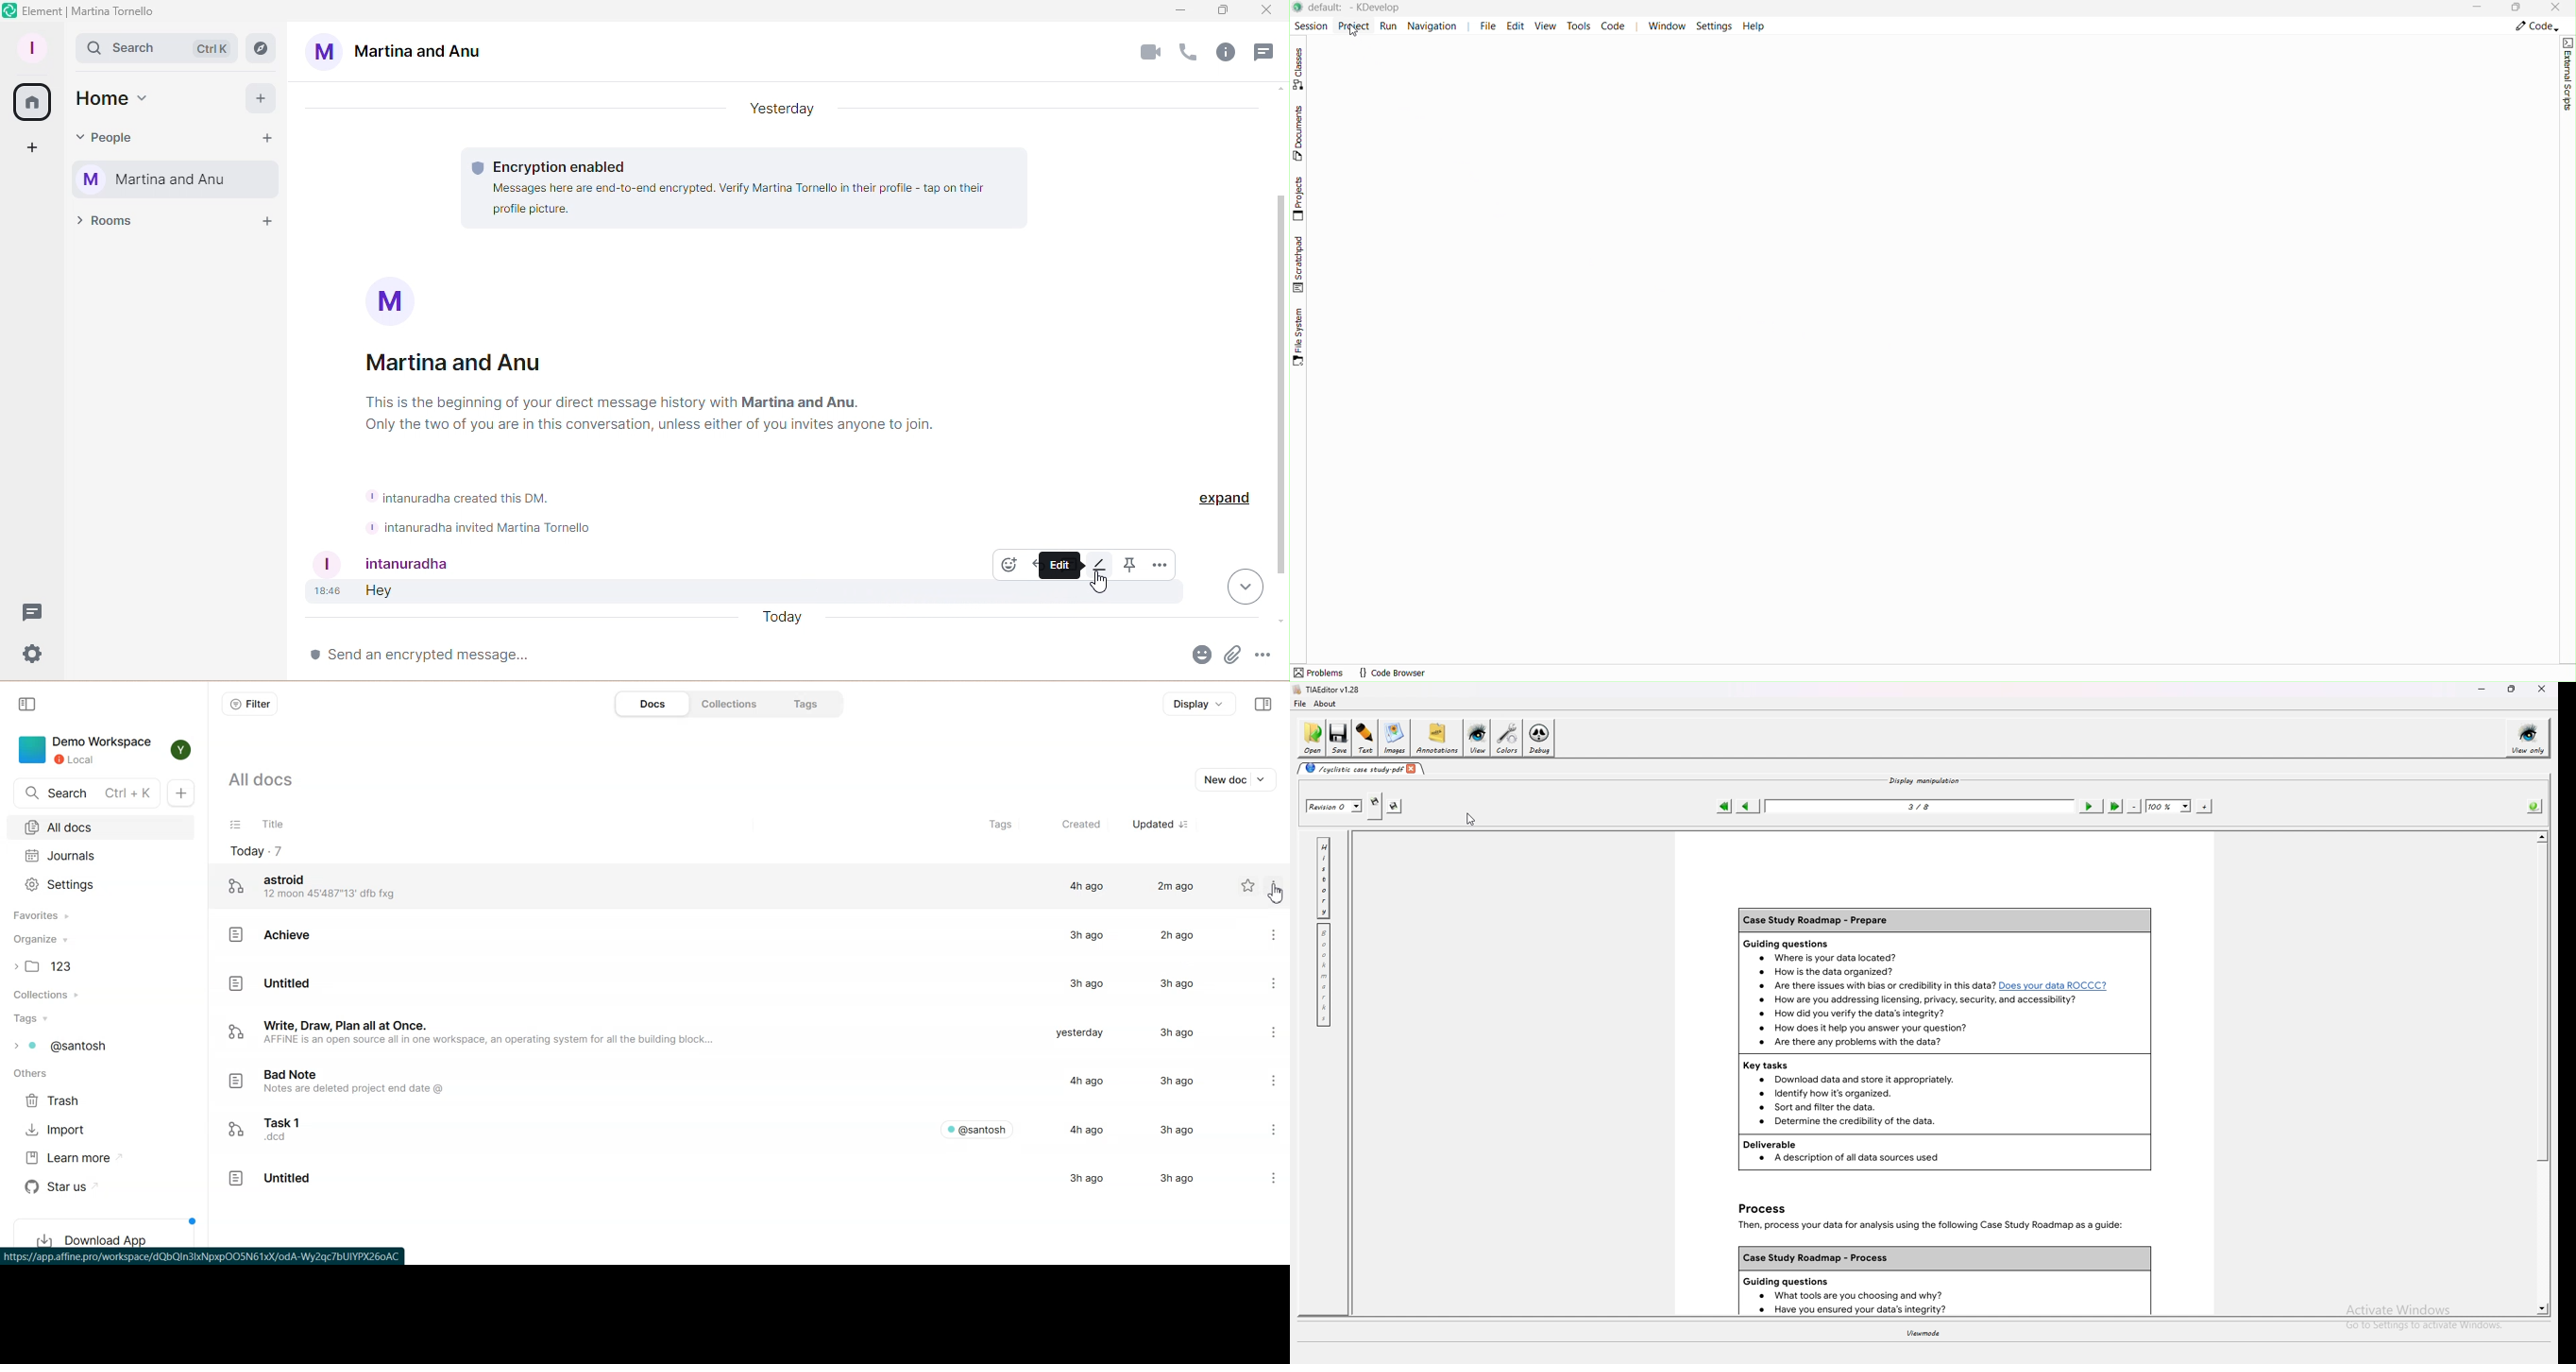 This screenshot has height=1372, width=2576. Describe the element at coordinates (257, 851) in the screenshot. I see `Today file count` at that location.